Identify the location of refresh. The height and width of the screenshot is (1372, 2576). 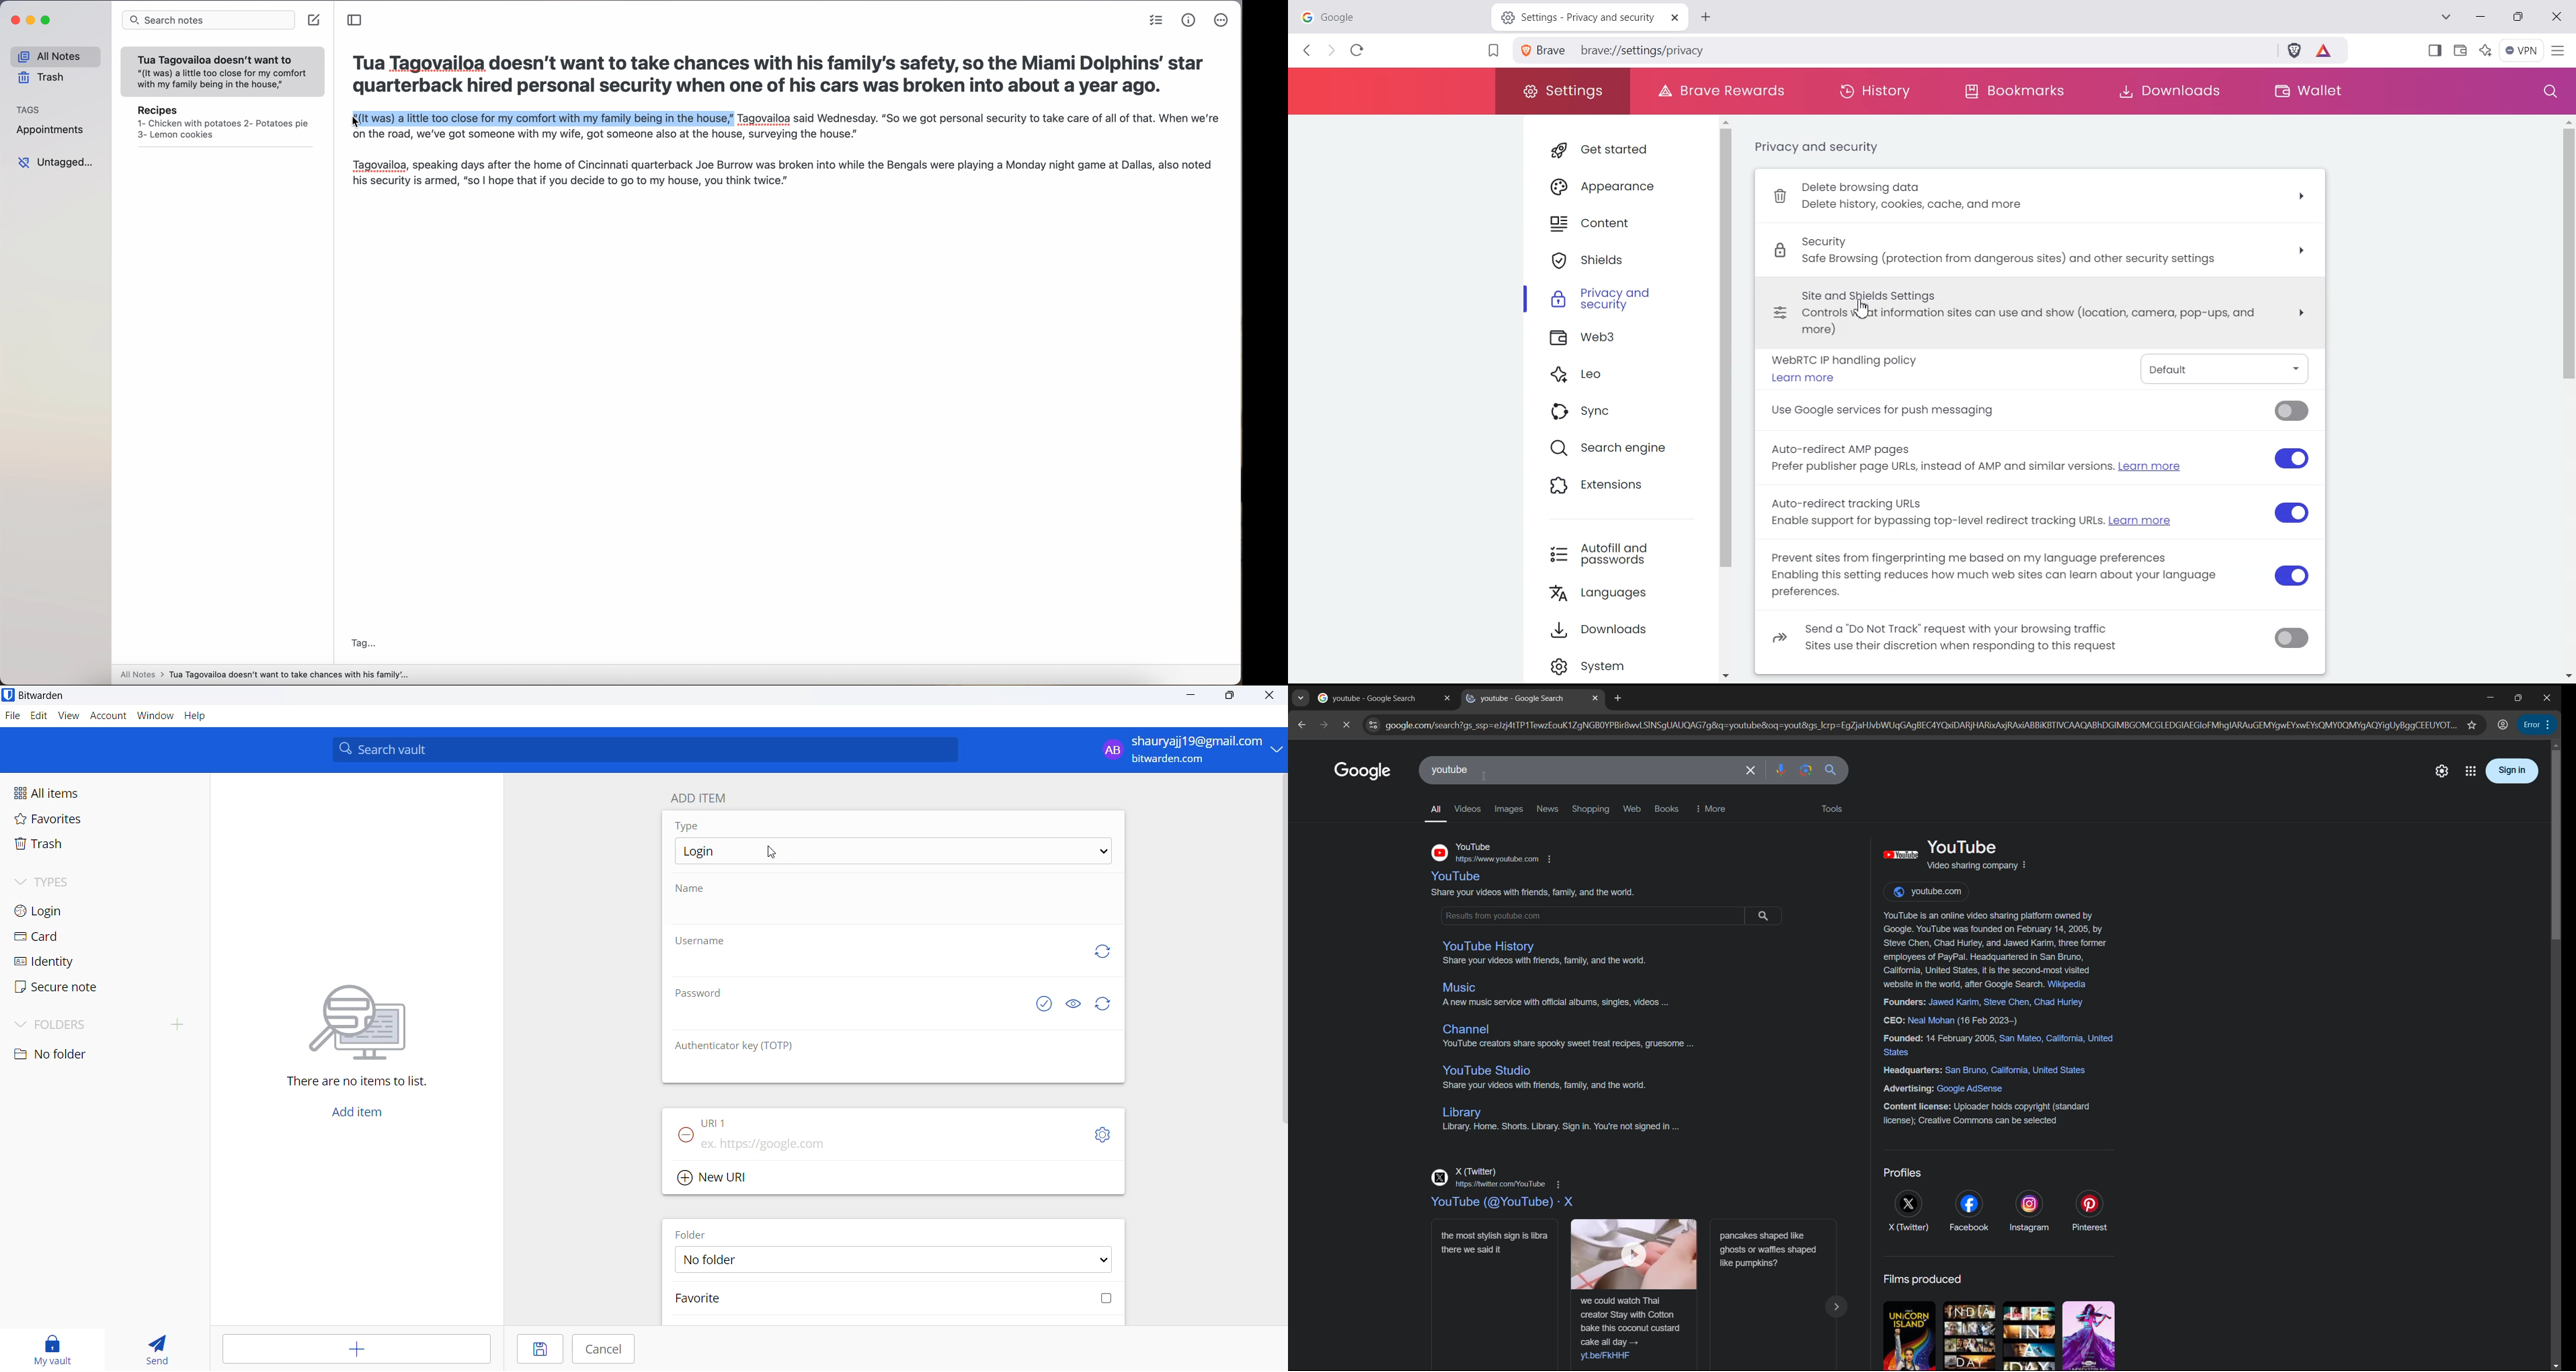
(1106, 1005).